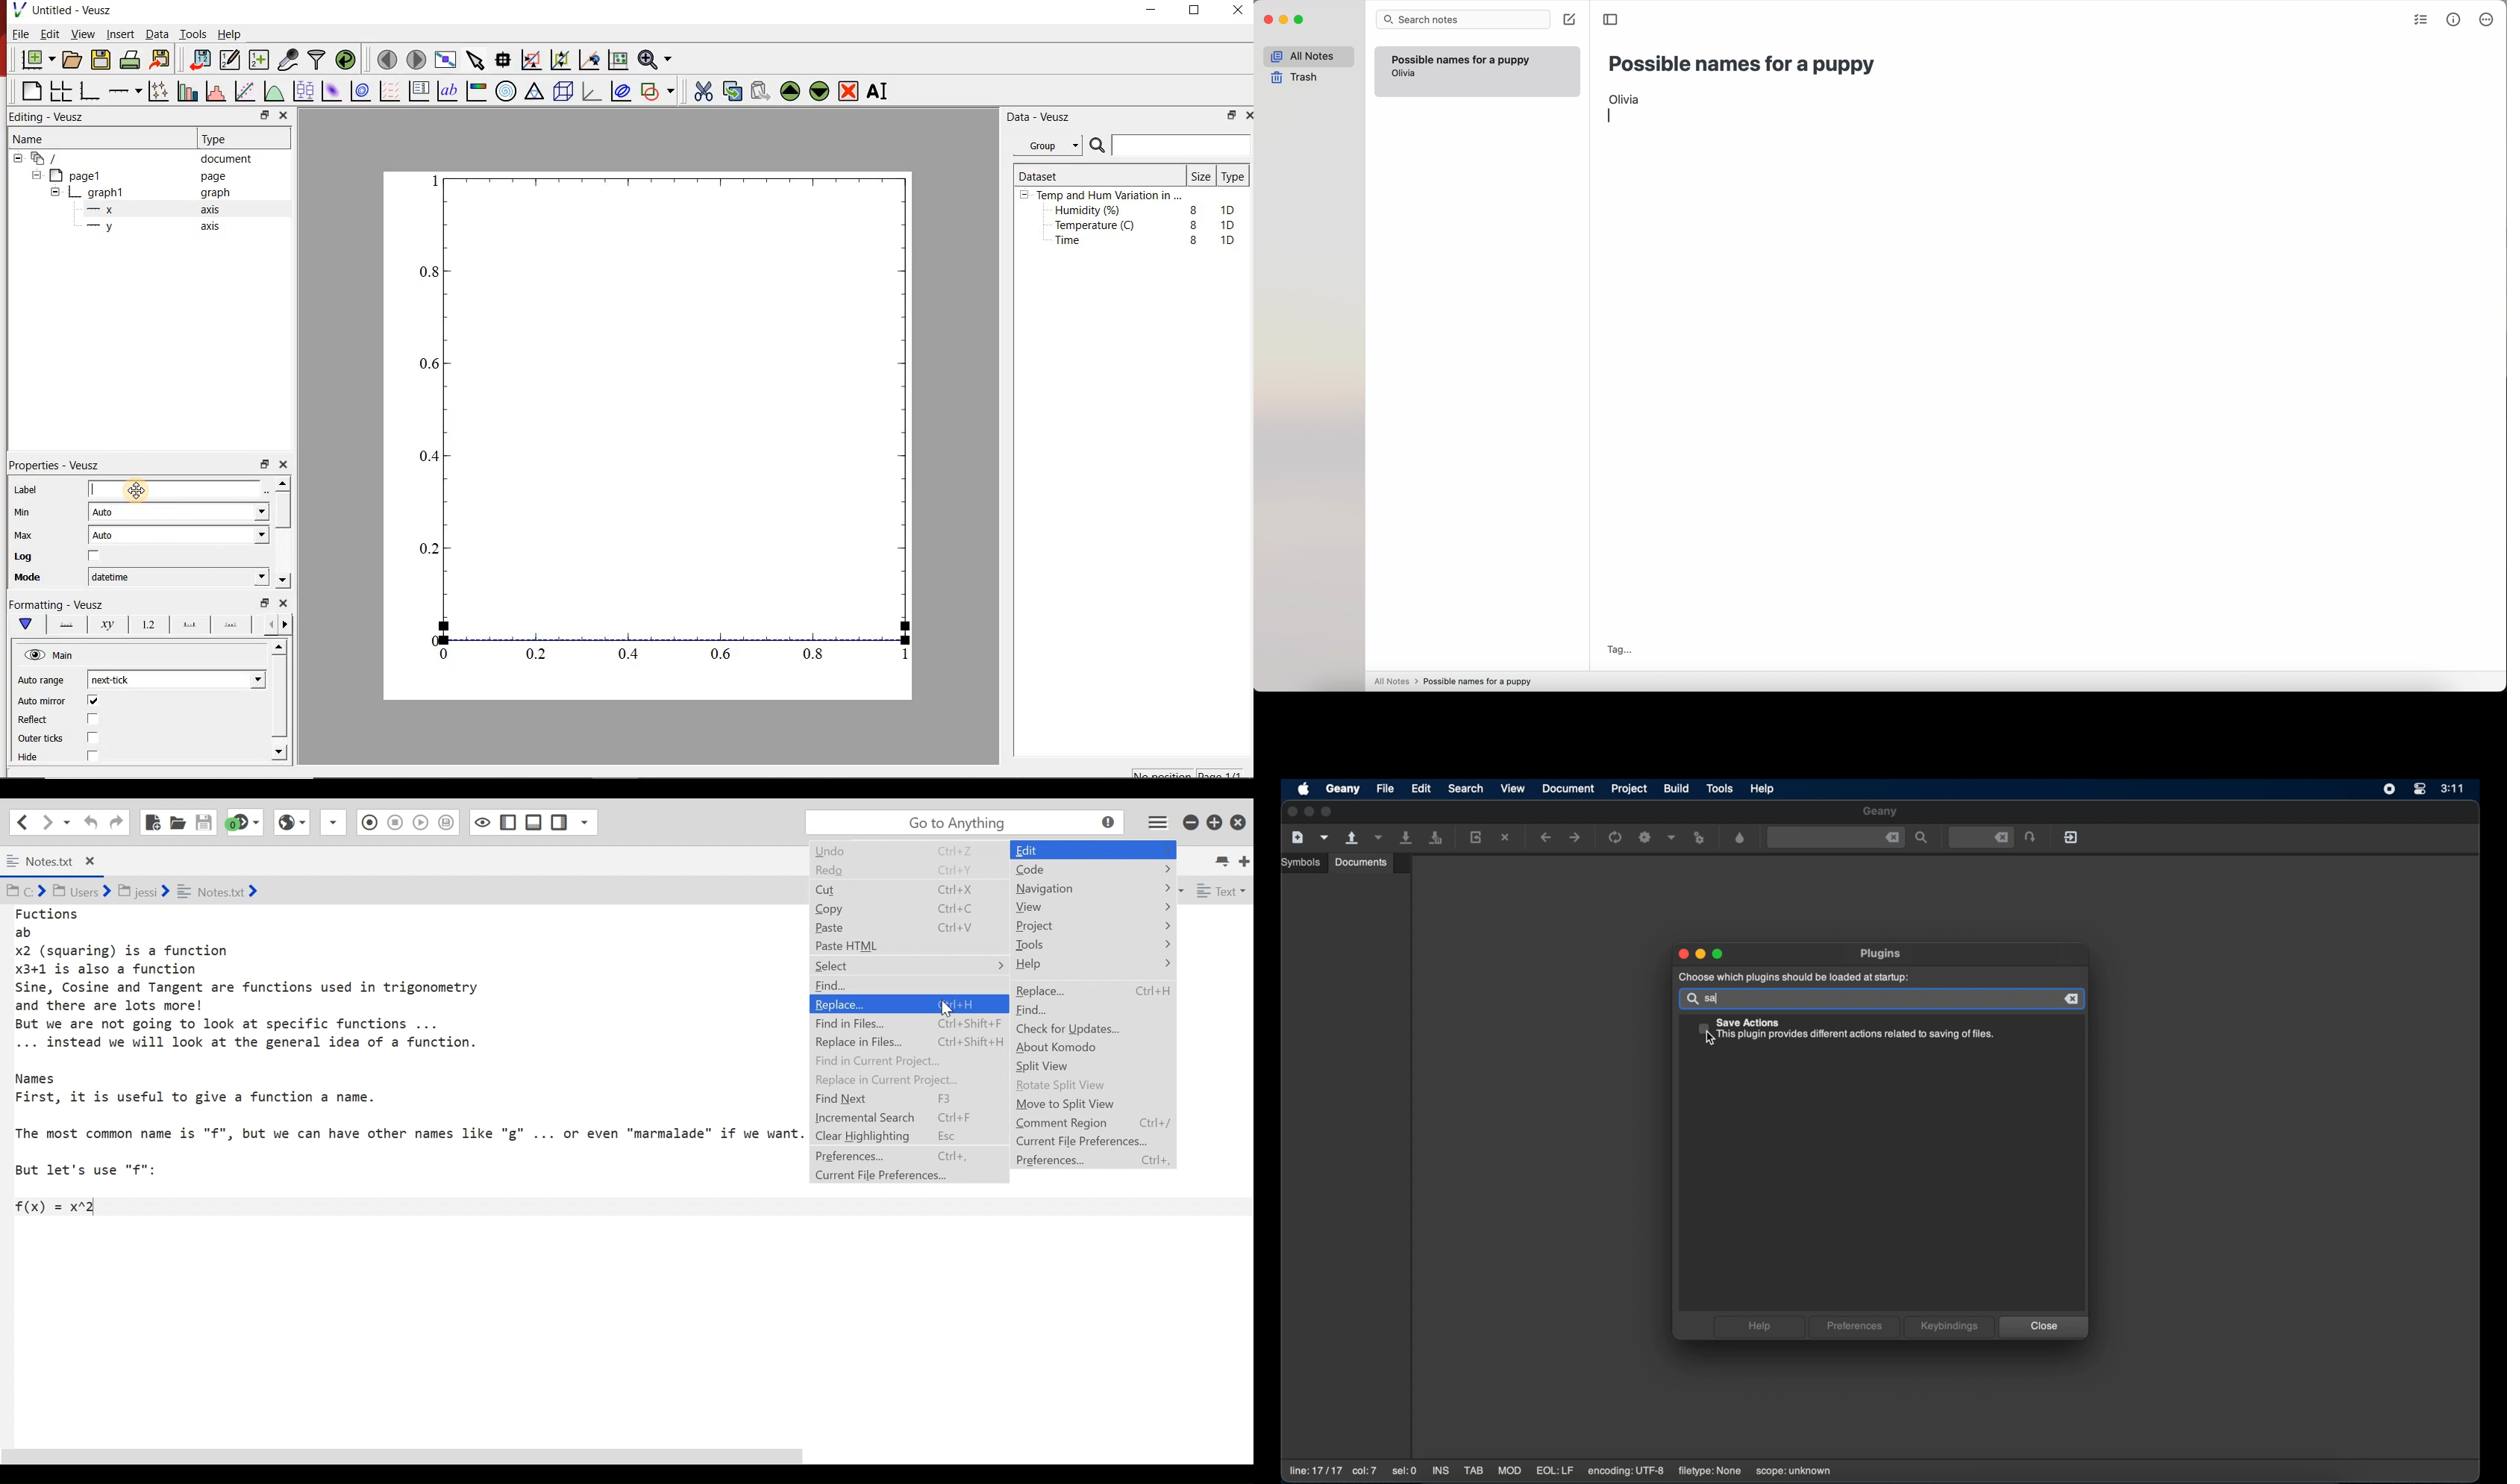 This screenshot has width=2520, height=1484. Describe the element at coordinates (594, 93) in the screenshot. I see `3d graph` at that location.